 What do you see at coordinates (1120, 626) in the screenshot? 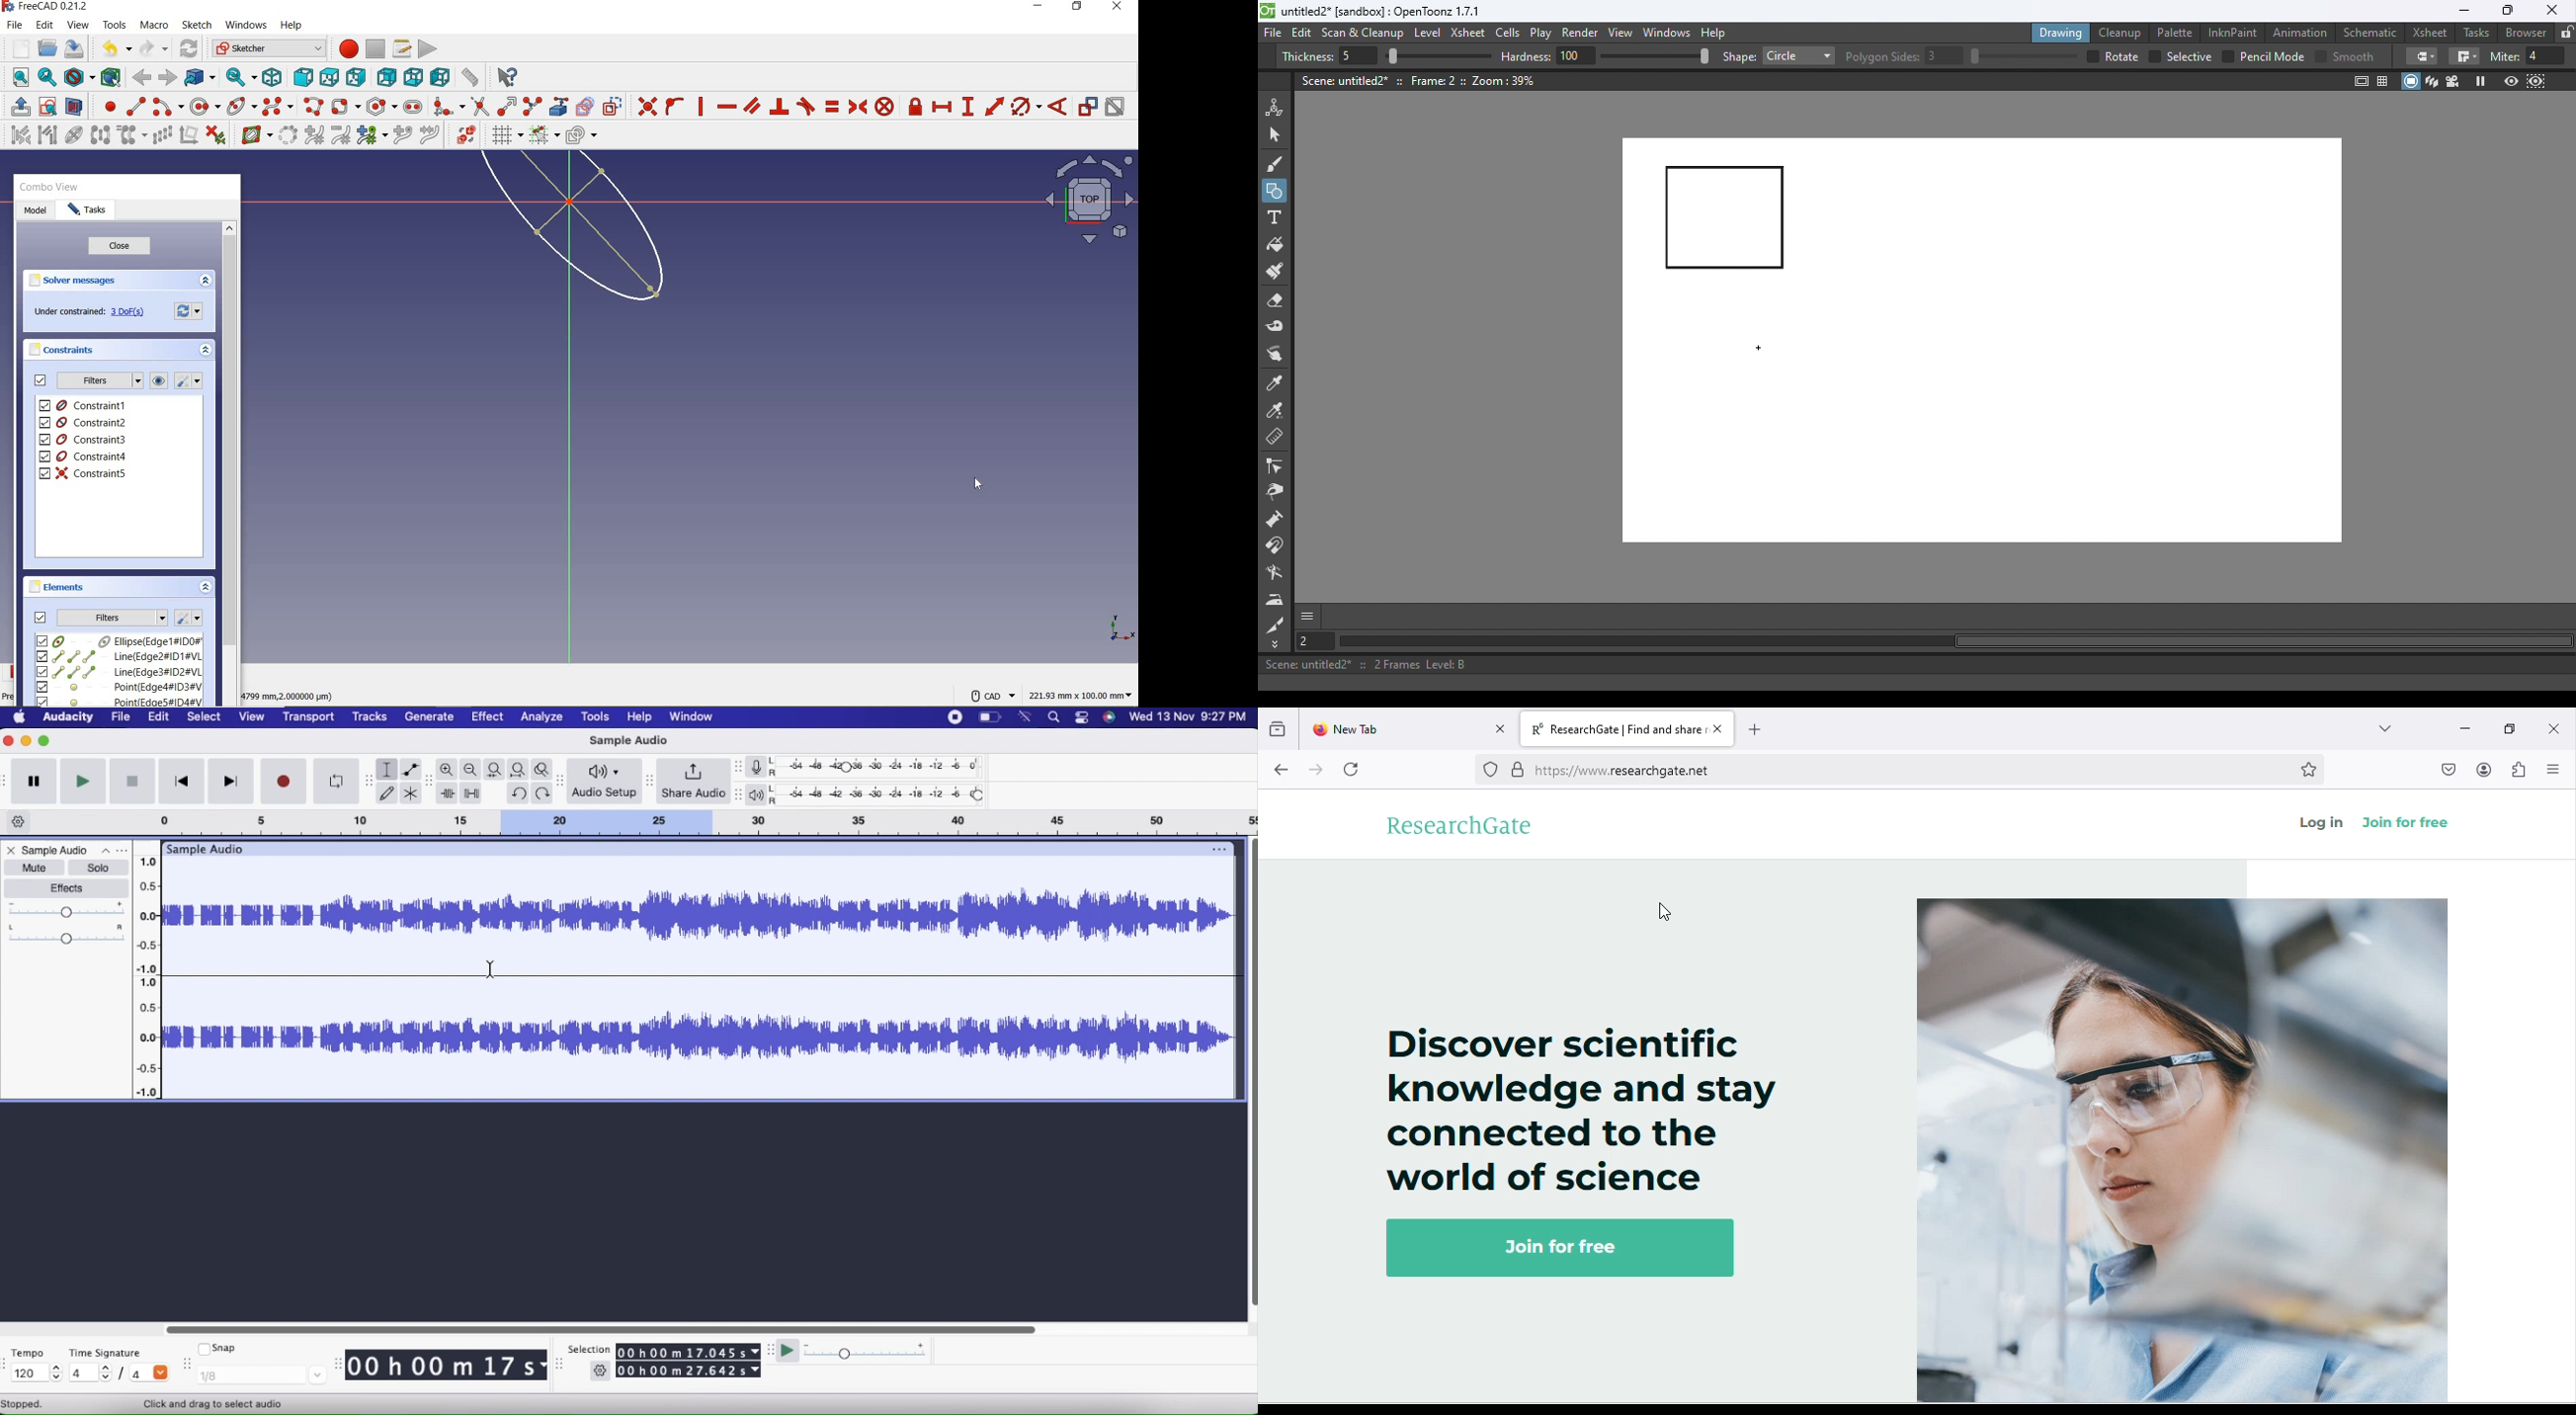
I see `xyz` at bounding box center [1120, 626].